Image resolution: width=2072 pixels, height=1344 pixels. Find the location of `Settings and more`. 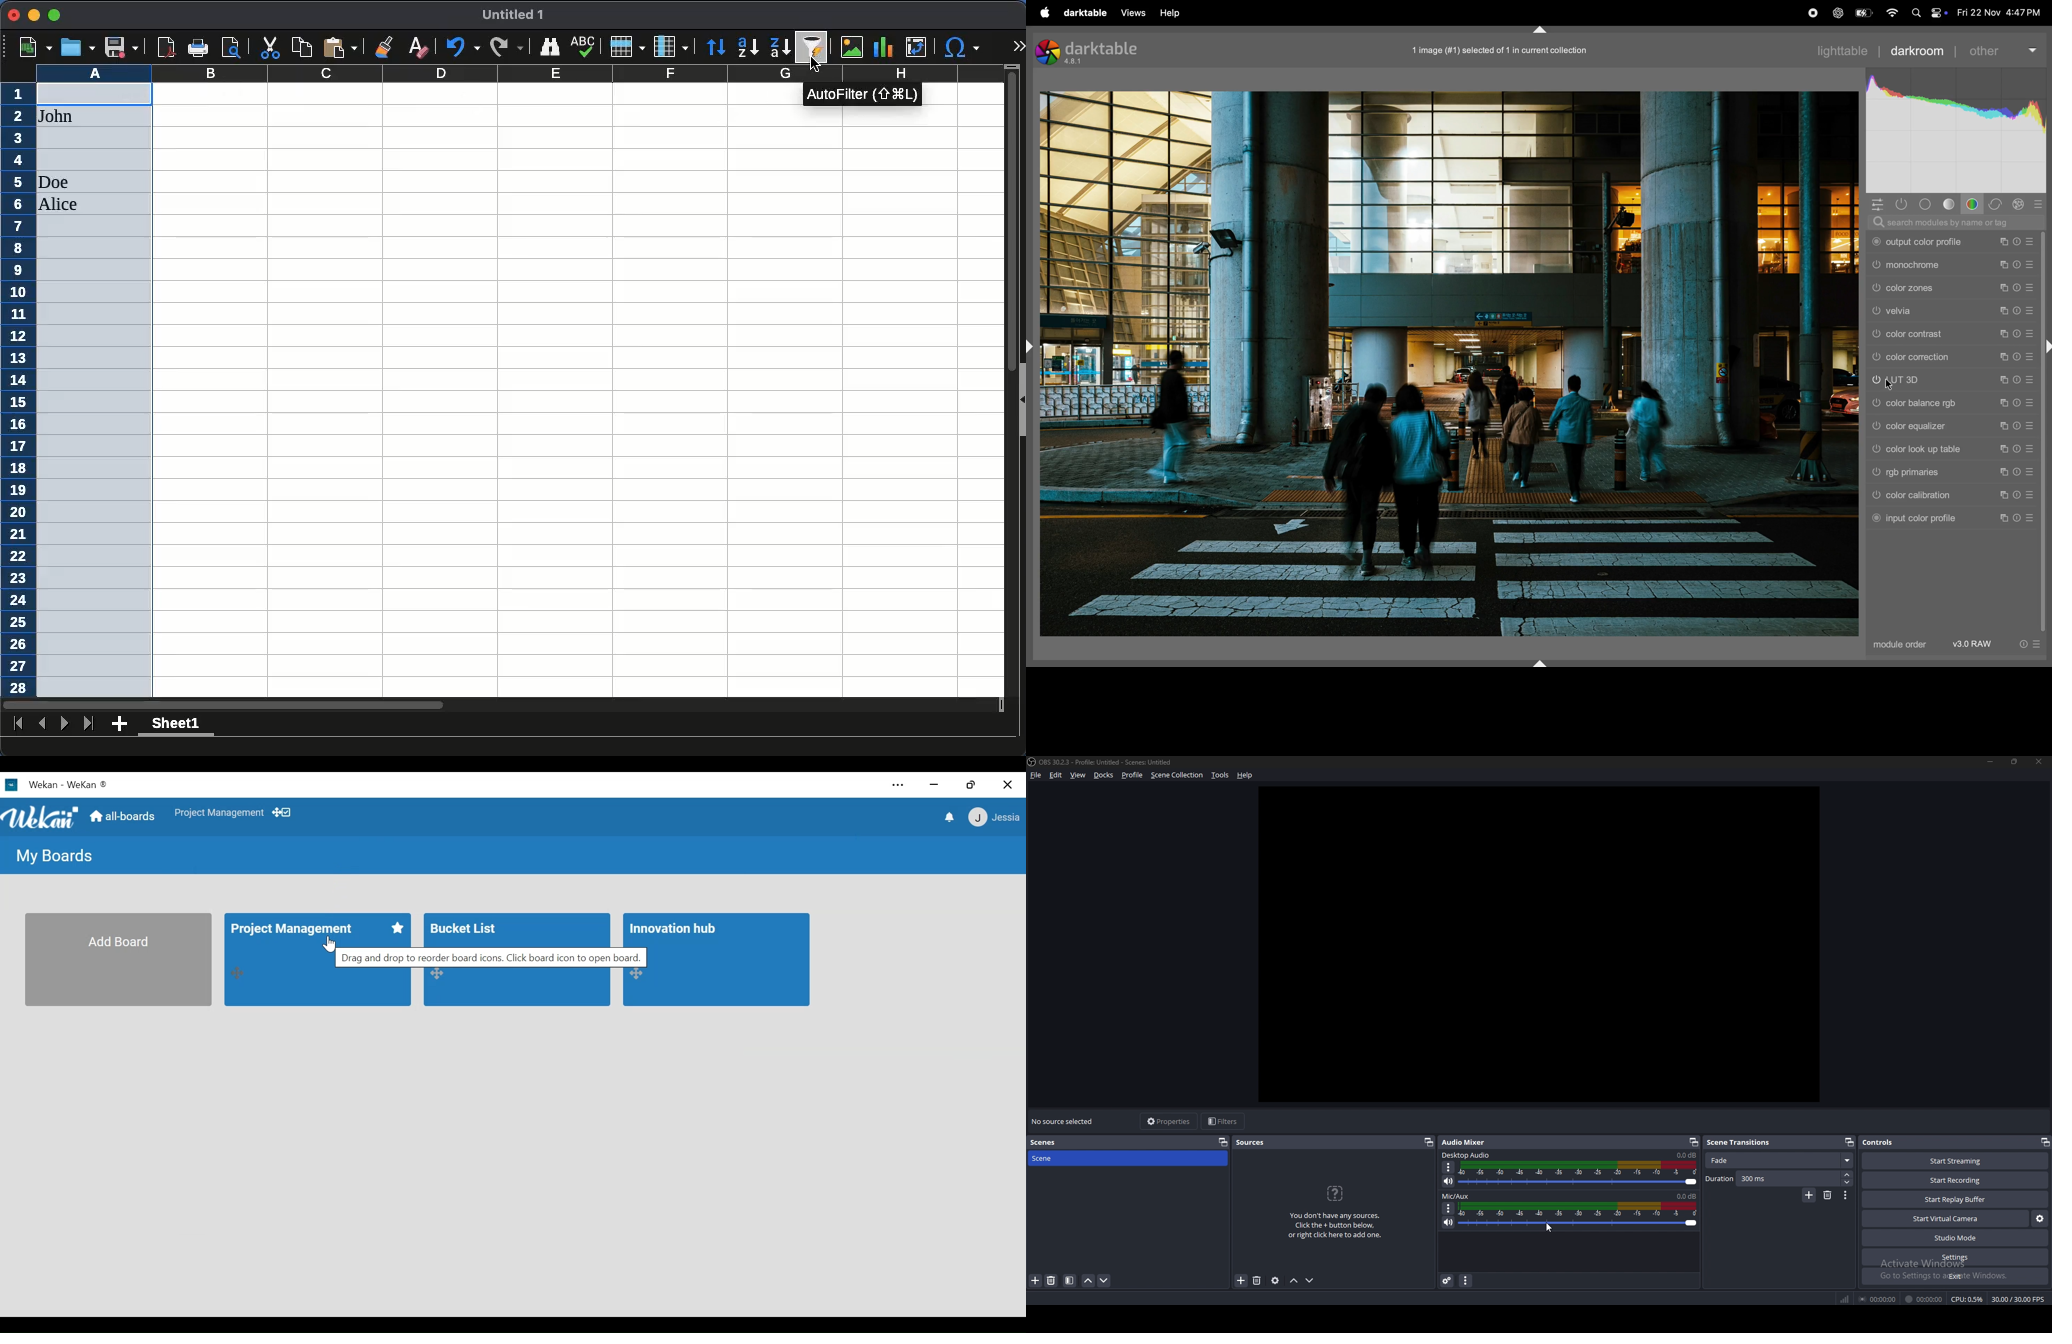

Settings and more is located at coordinates (897, 785).